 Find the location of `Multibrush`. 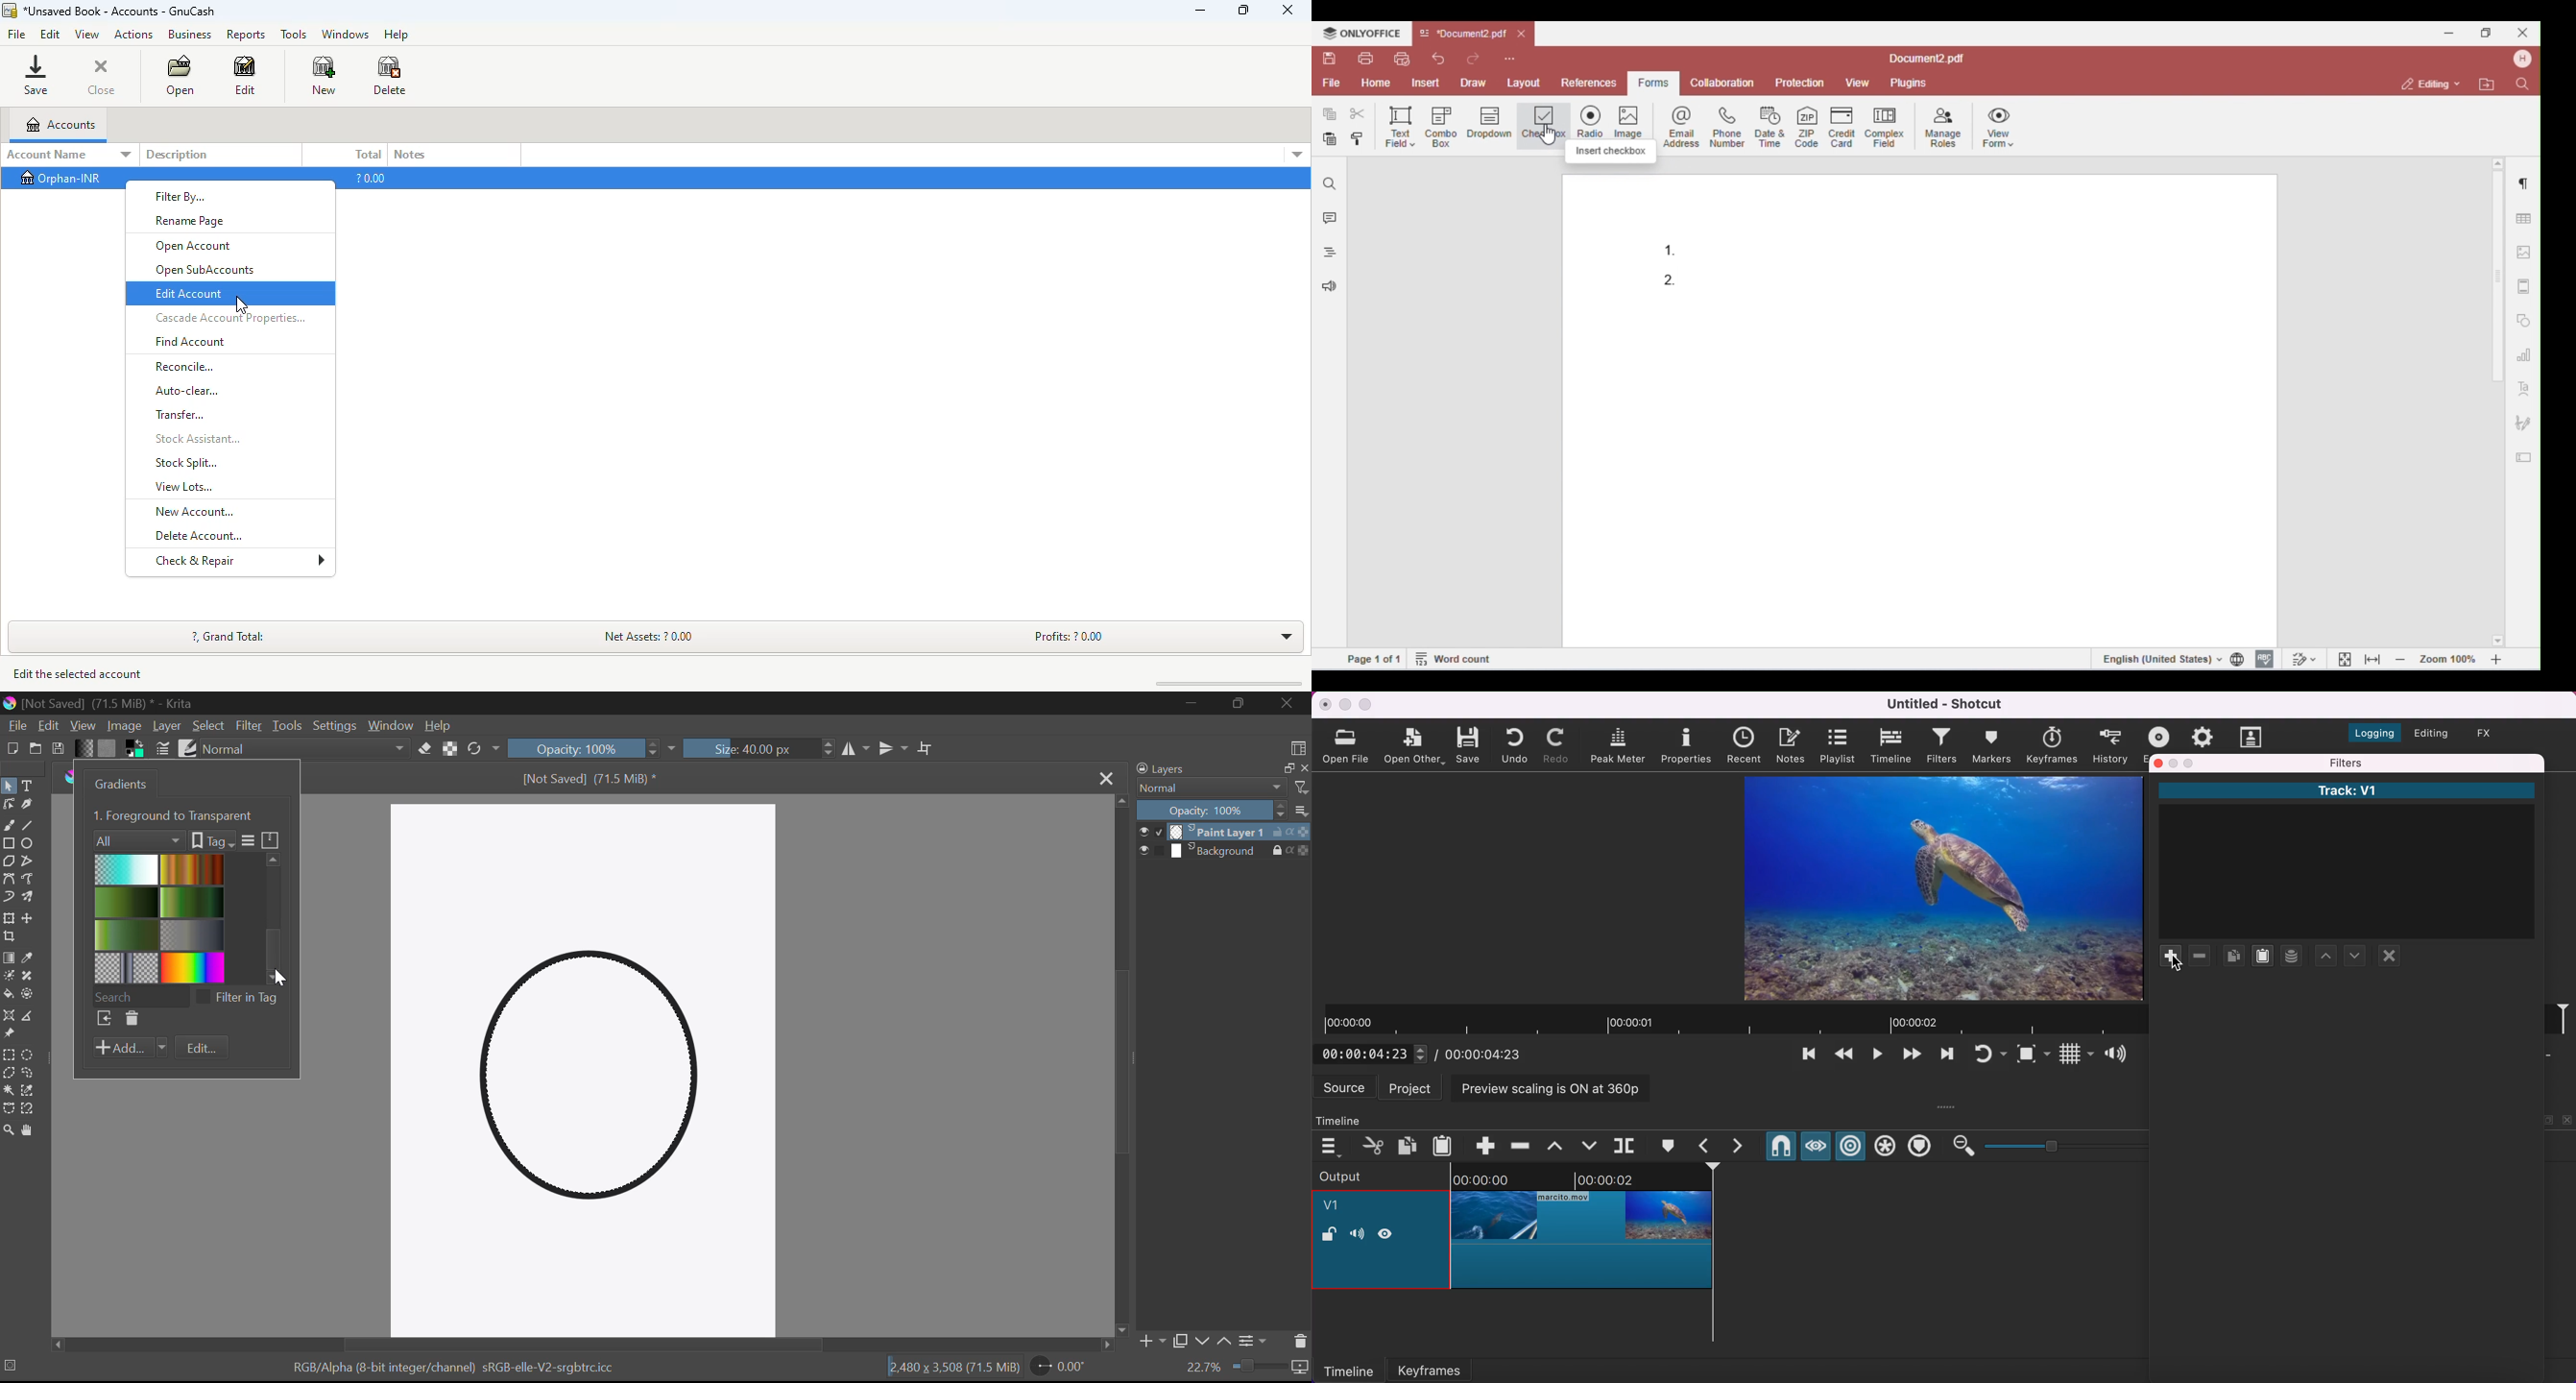

Multibrush is located at coordinates (29, 899).